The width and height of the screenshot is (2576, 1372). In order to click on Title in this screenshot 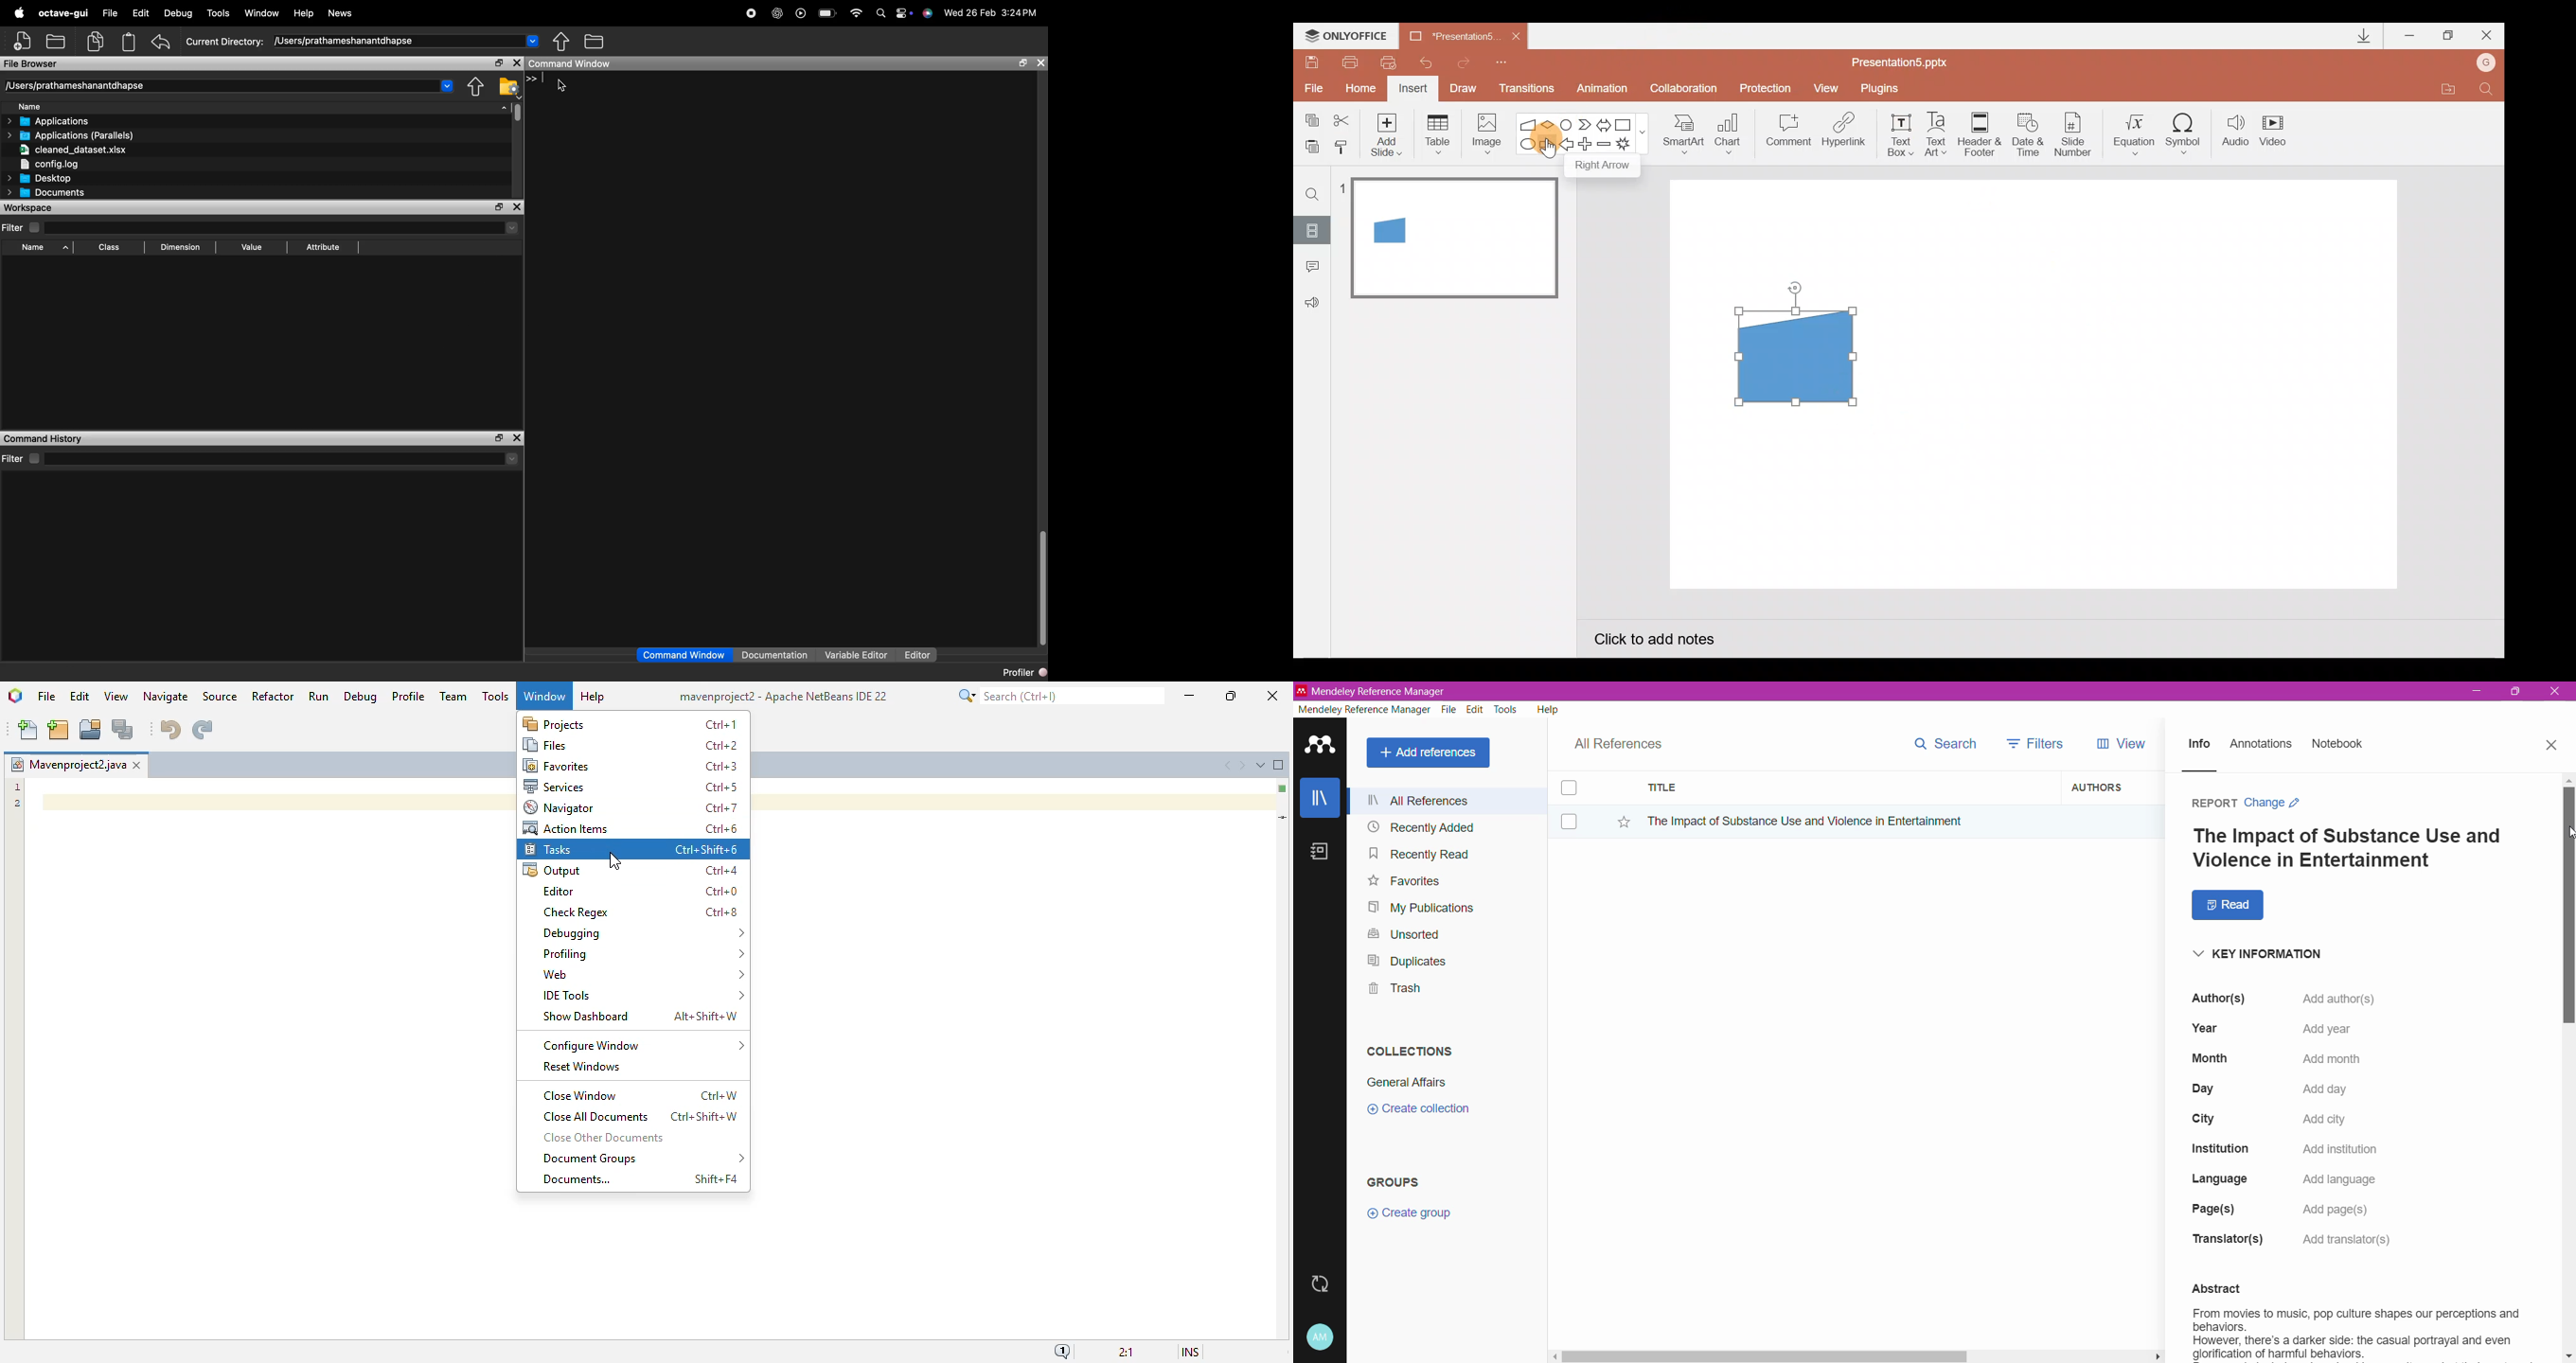, I will do `click(1848, 788)`.